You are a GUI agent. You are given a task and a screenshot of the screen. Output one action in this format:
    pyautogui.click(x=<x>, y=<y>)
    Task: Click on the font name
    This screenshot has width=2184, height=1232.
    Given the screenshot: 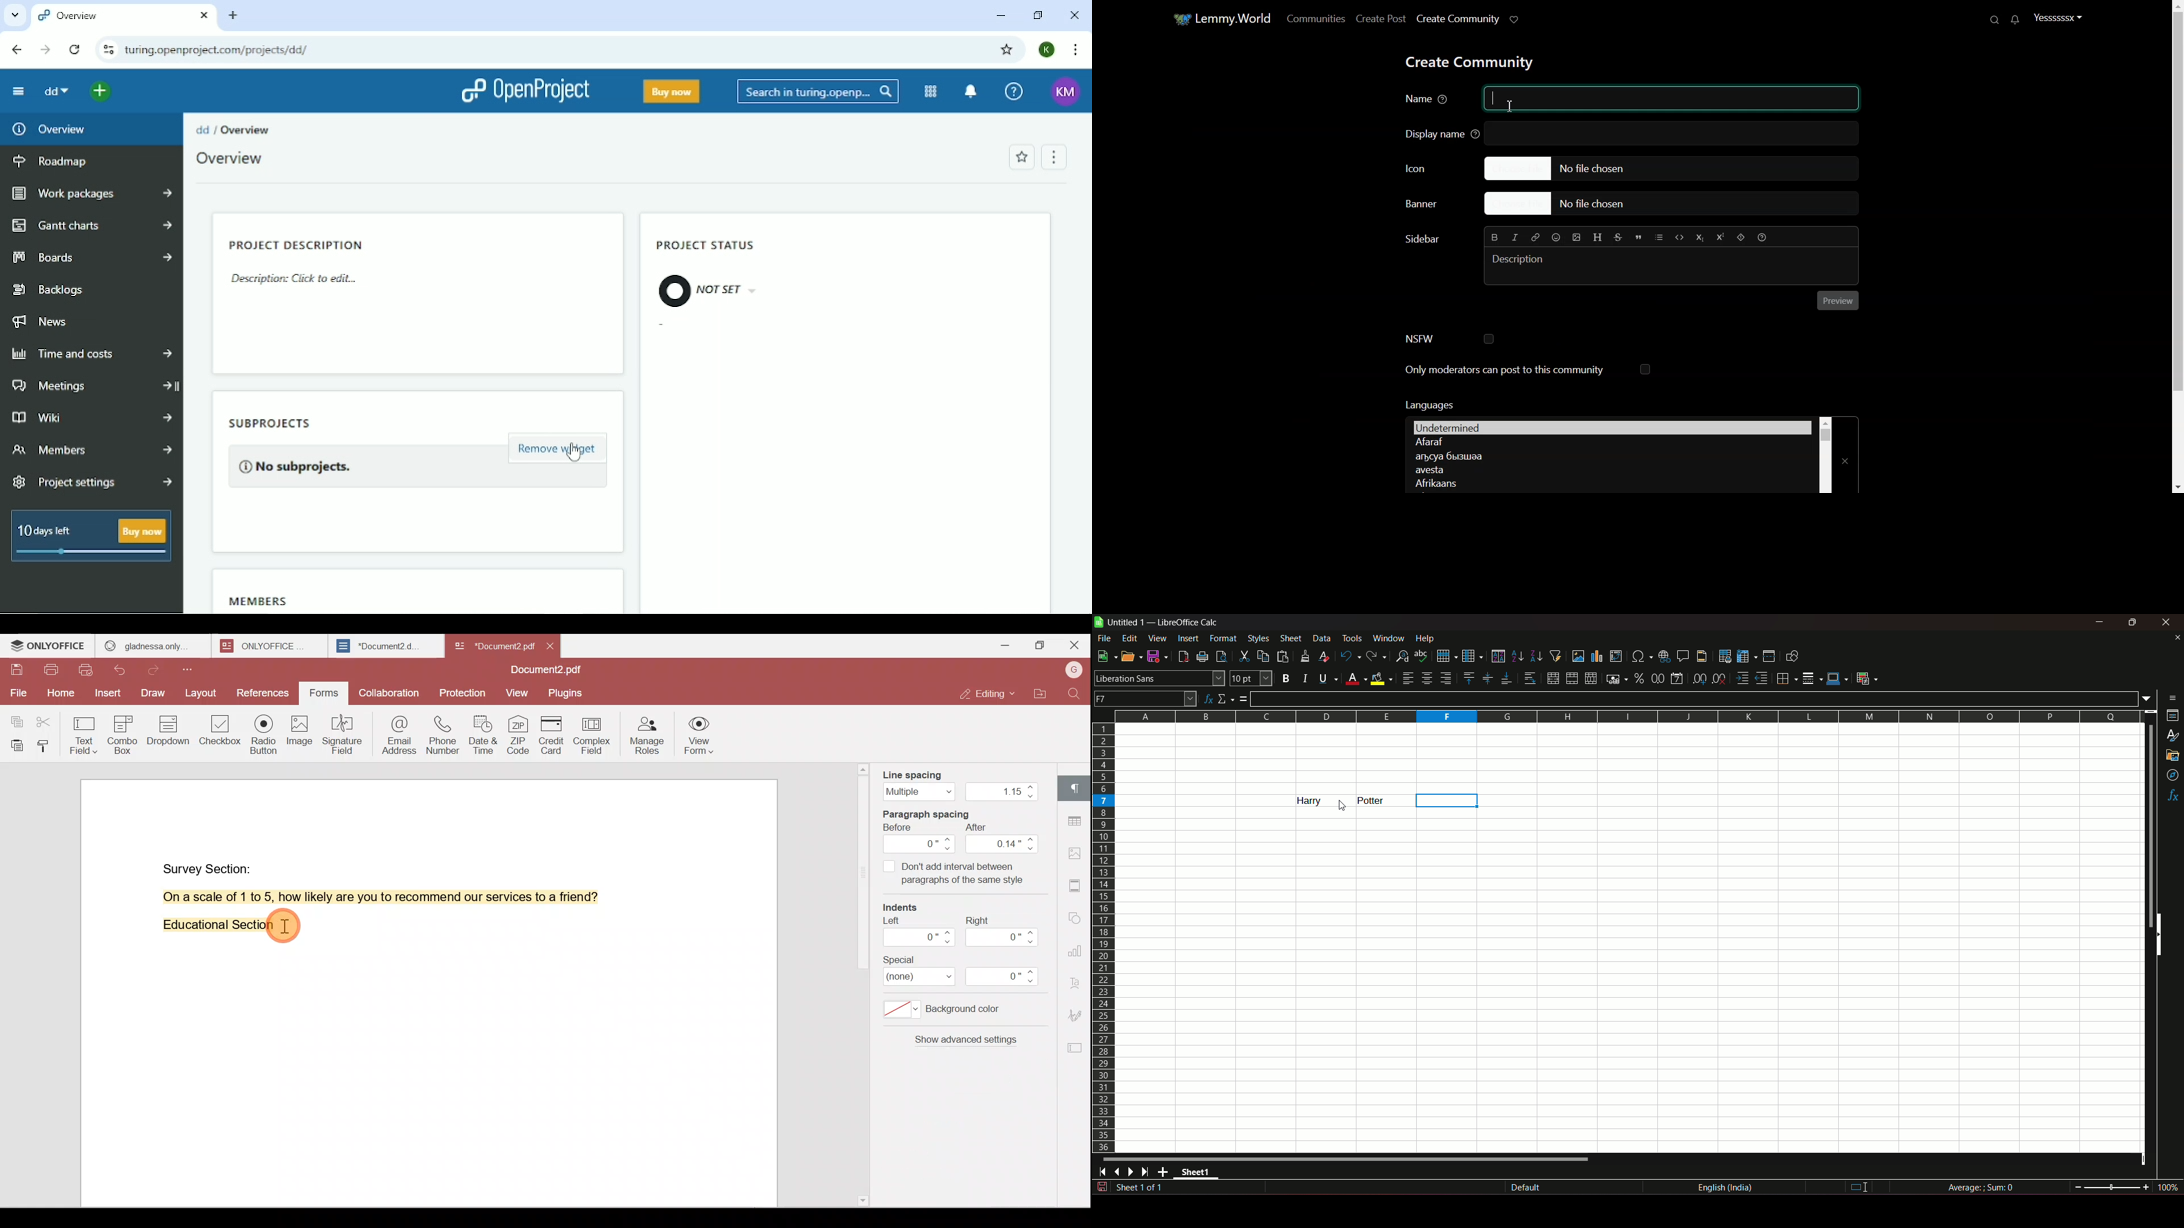 What is the action you would take?
    pyautogui.click(x=1159, y=678)
    